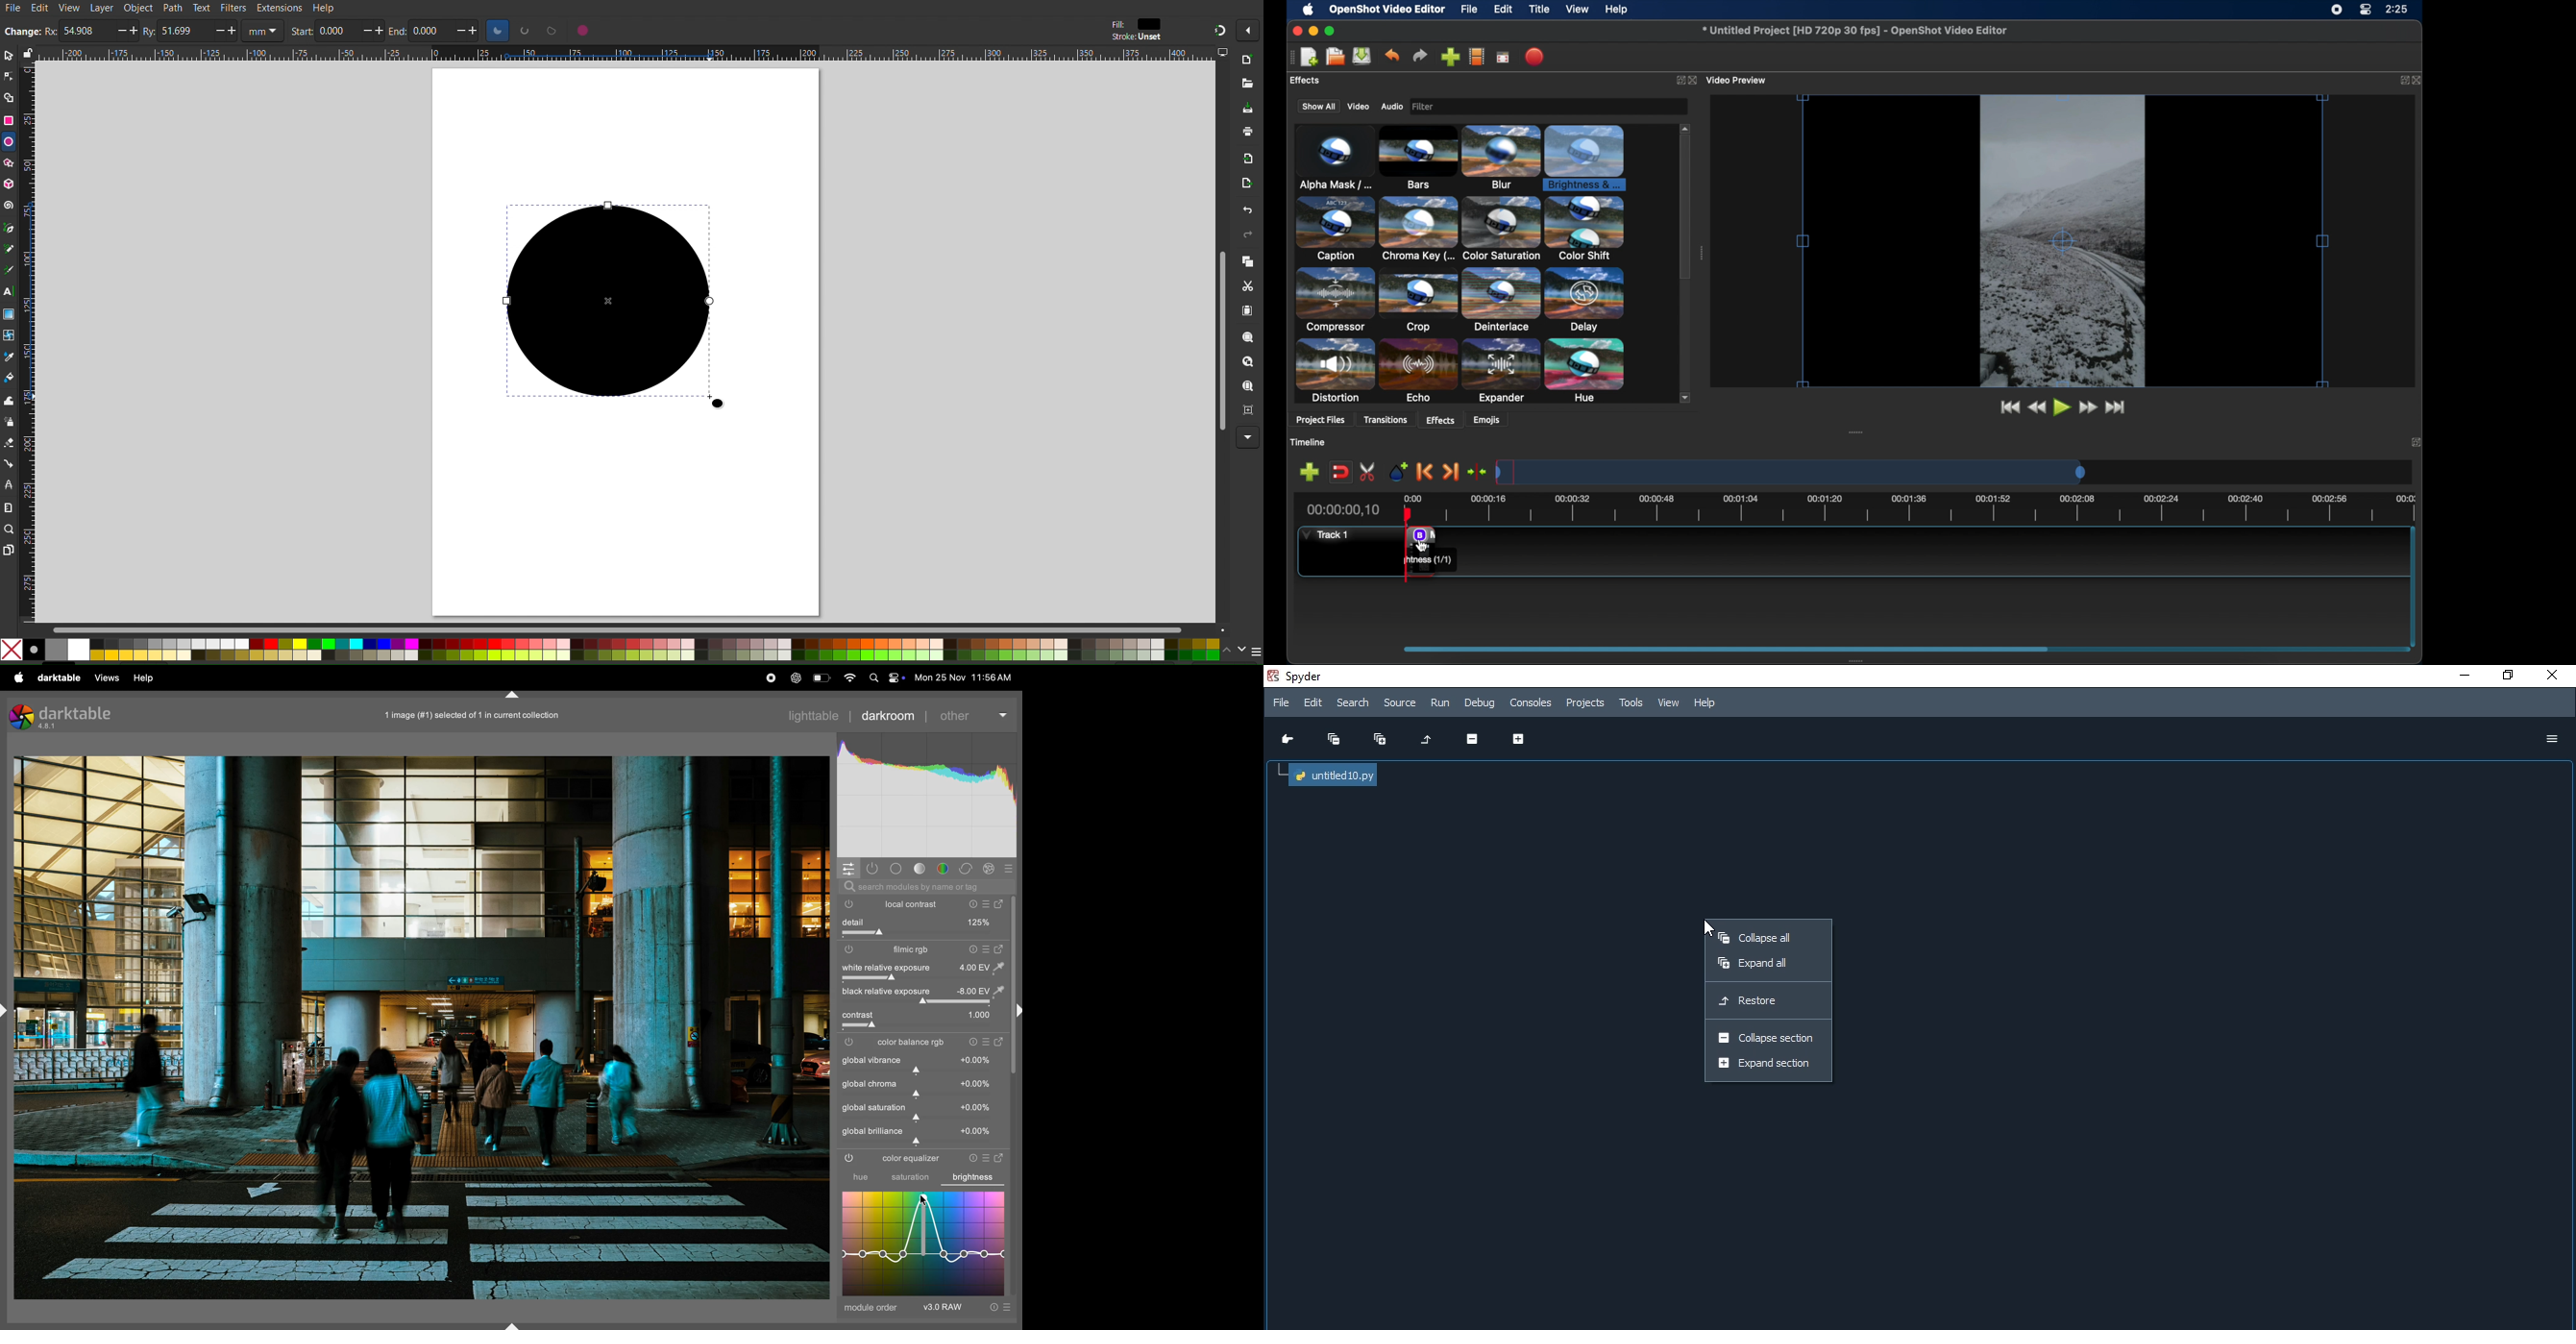  Describe the element at coordinates (853, 1177) in the screenshot. I see `hue` at that location.